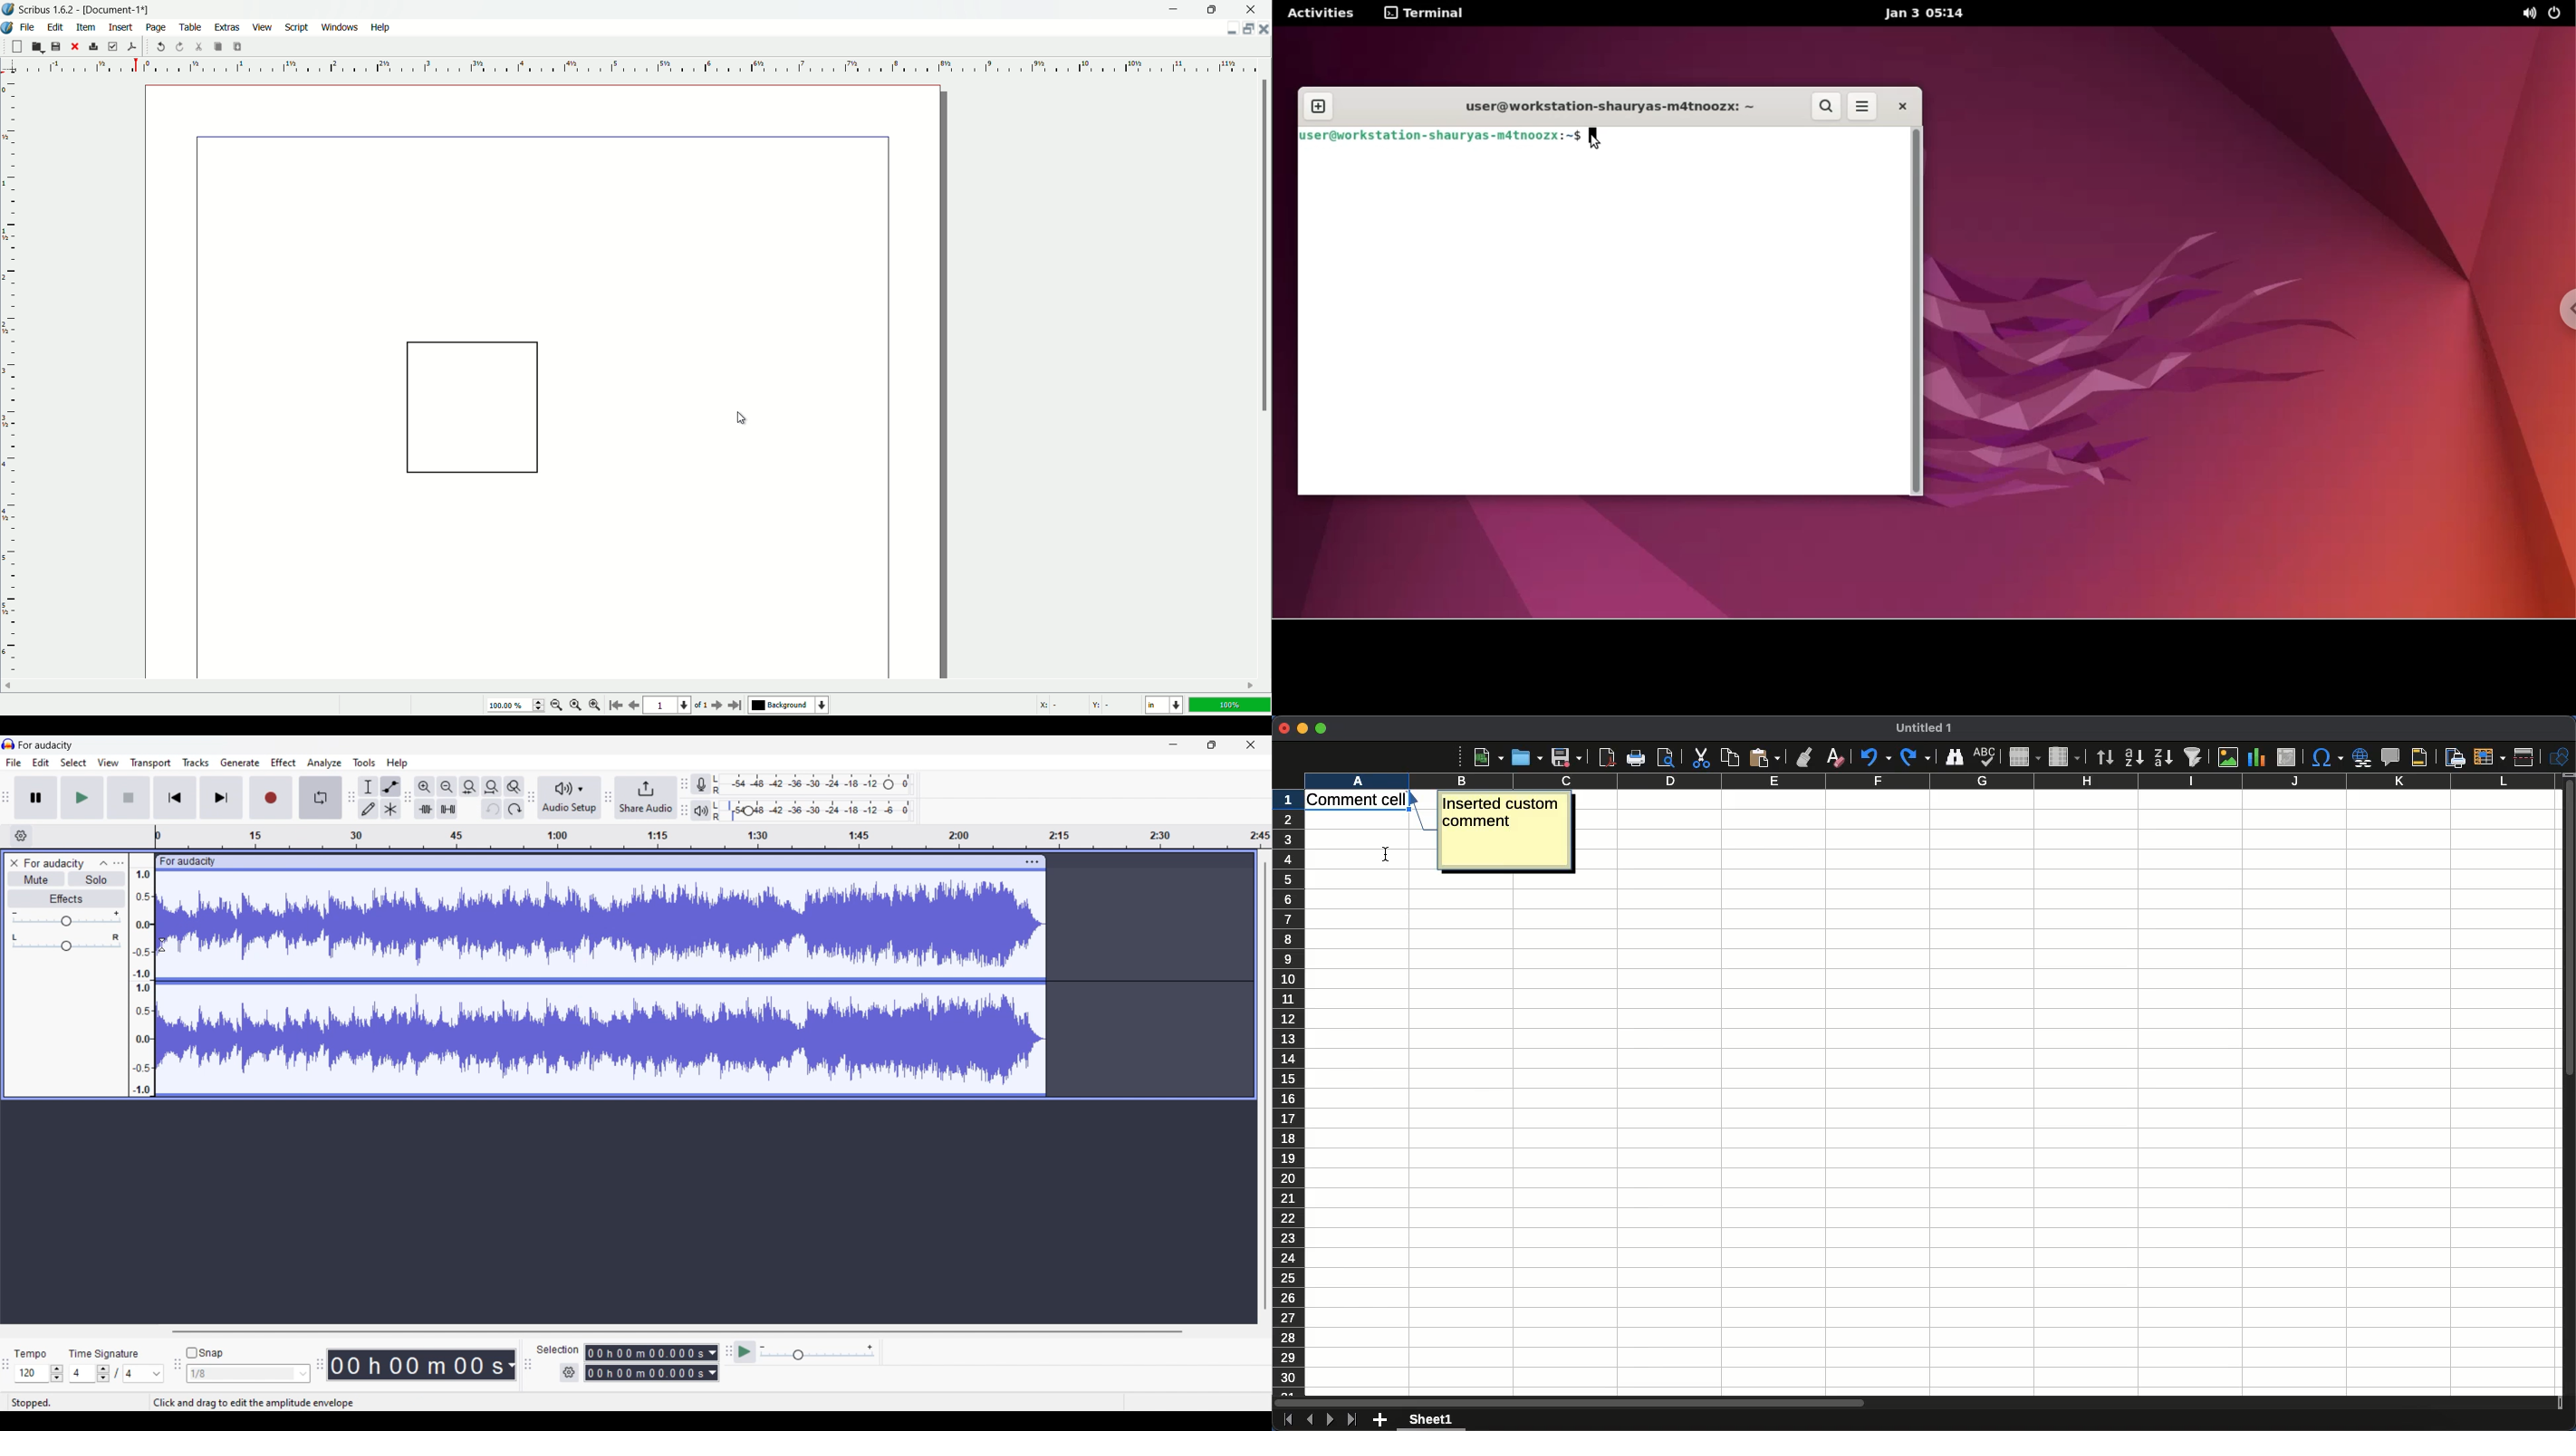 Image resolution: width=2576 pixels, height=1456 pixels. What do you see at coordinates (321, 798) in the screenshot?
I see `Enable looping` at bounding box center [321, 798].